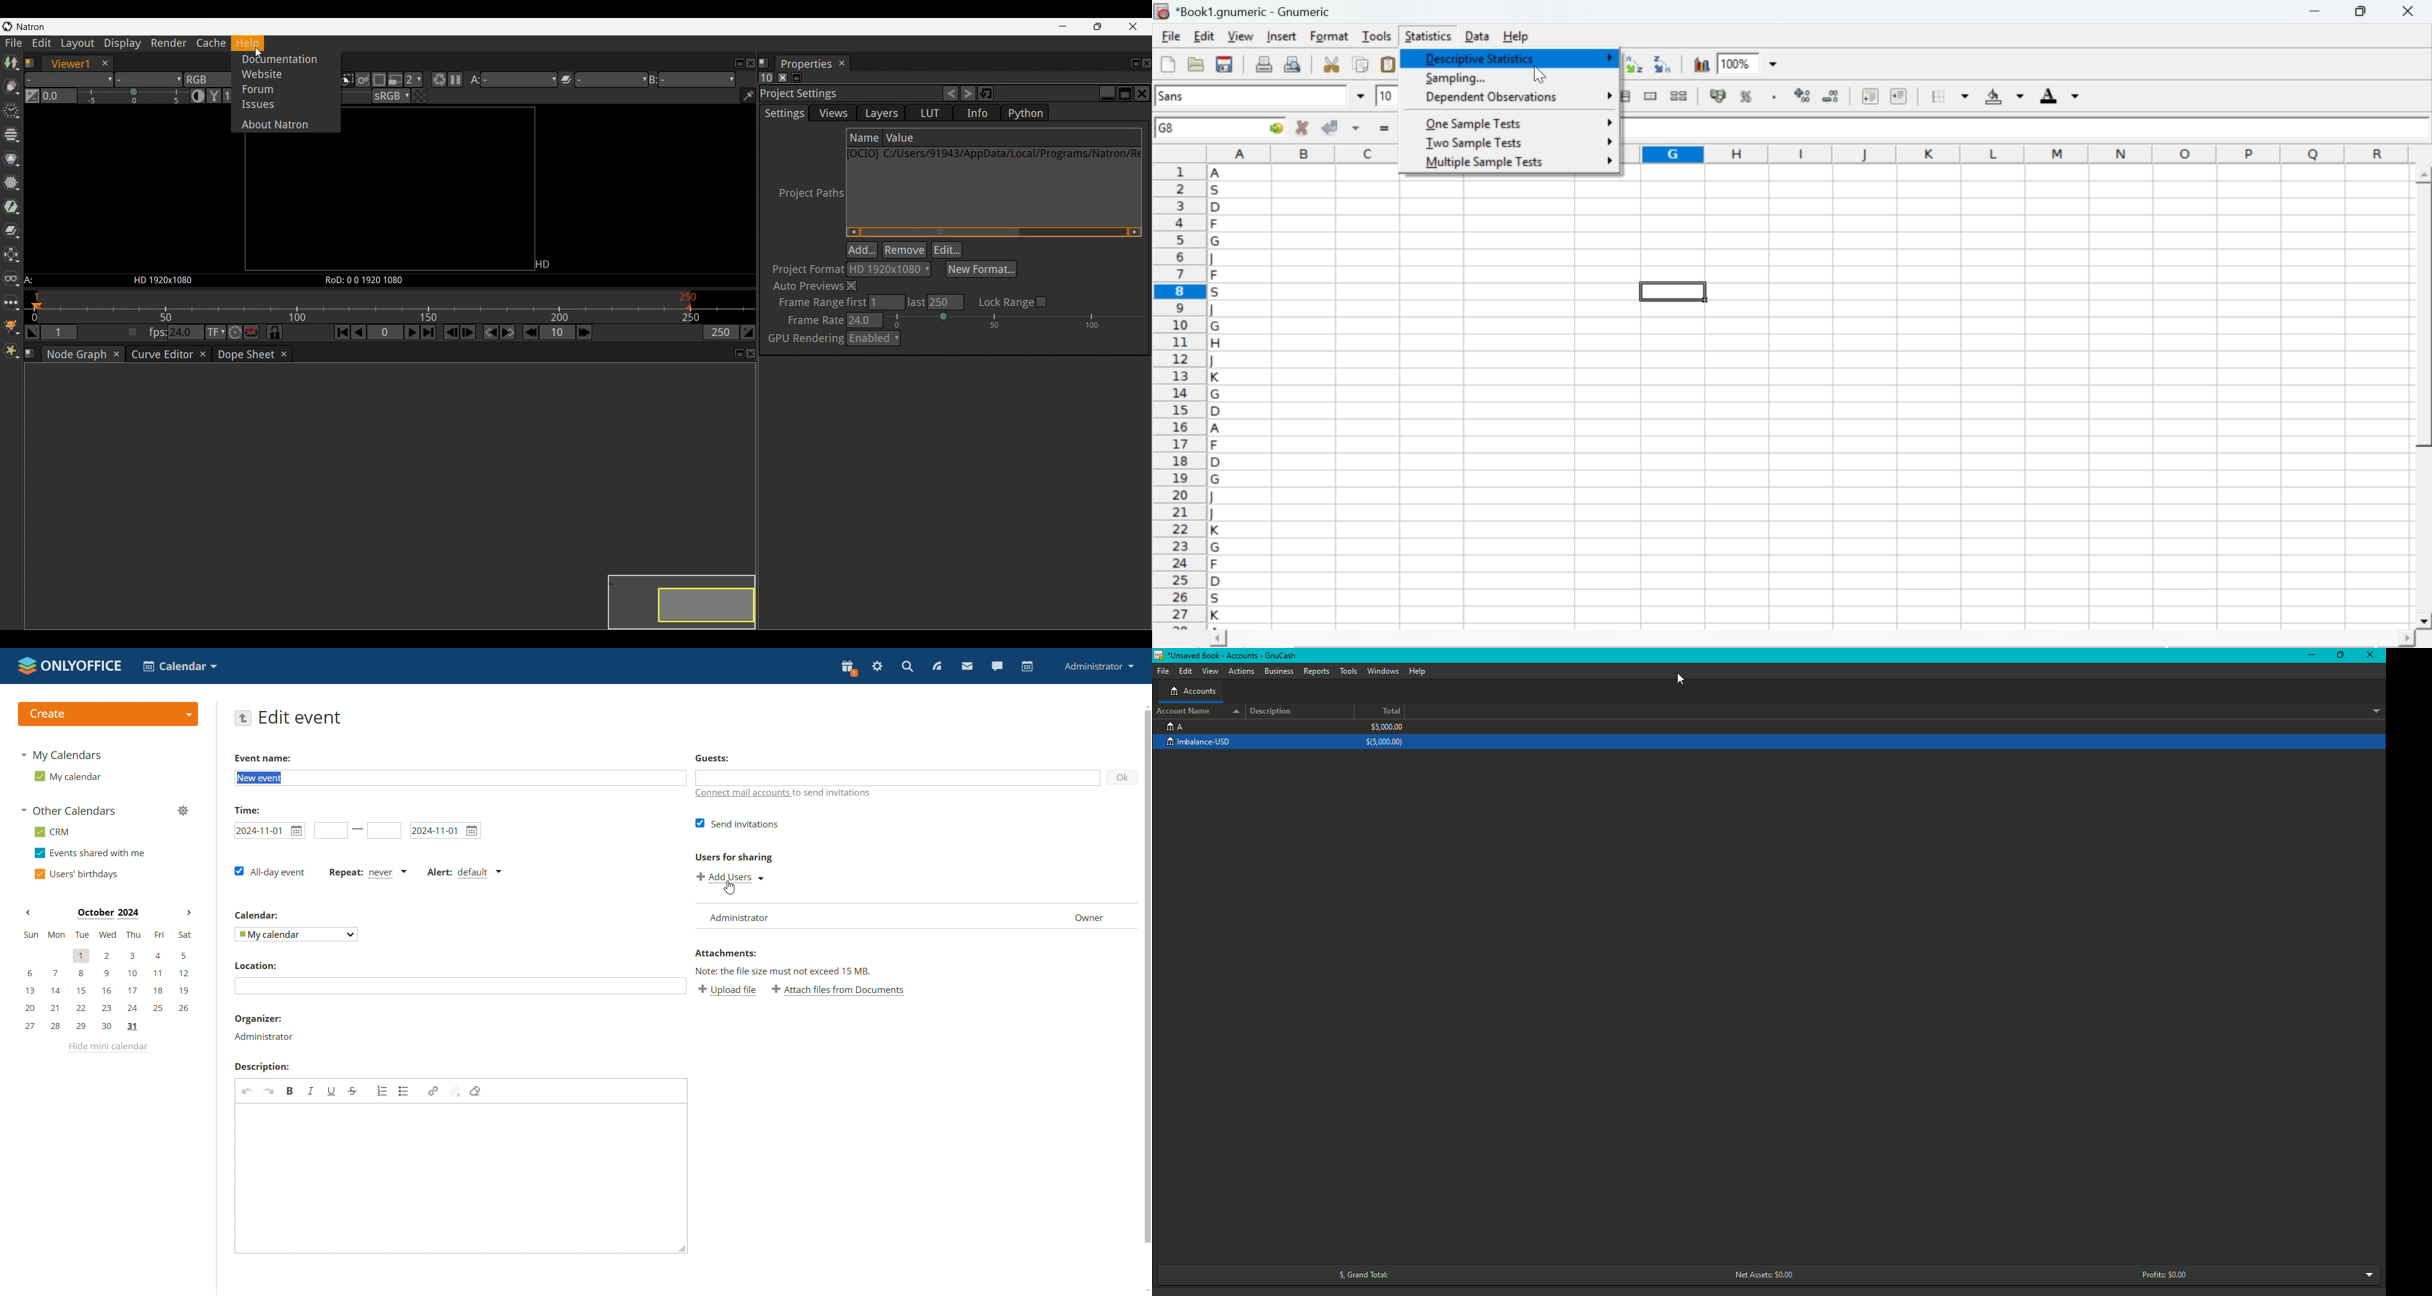 The height and width of the screenshot is (1316, 2436). What do you see at coordinates (1610, 93) in the screenshot?
I see `more` at bounding box center [1610, 93].